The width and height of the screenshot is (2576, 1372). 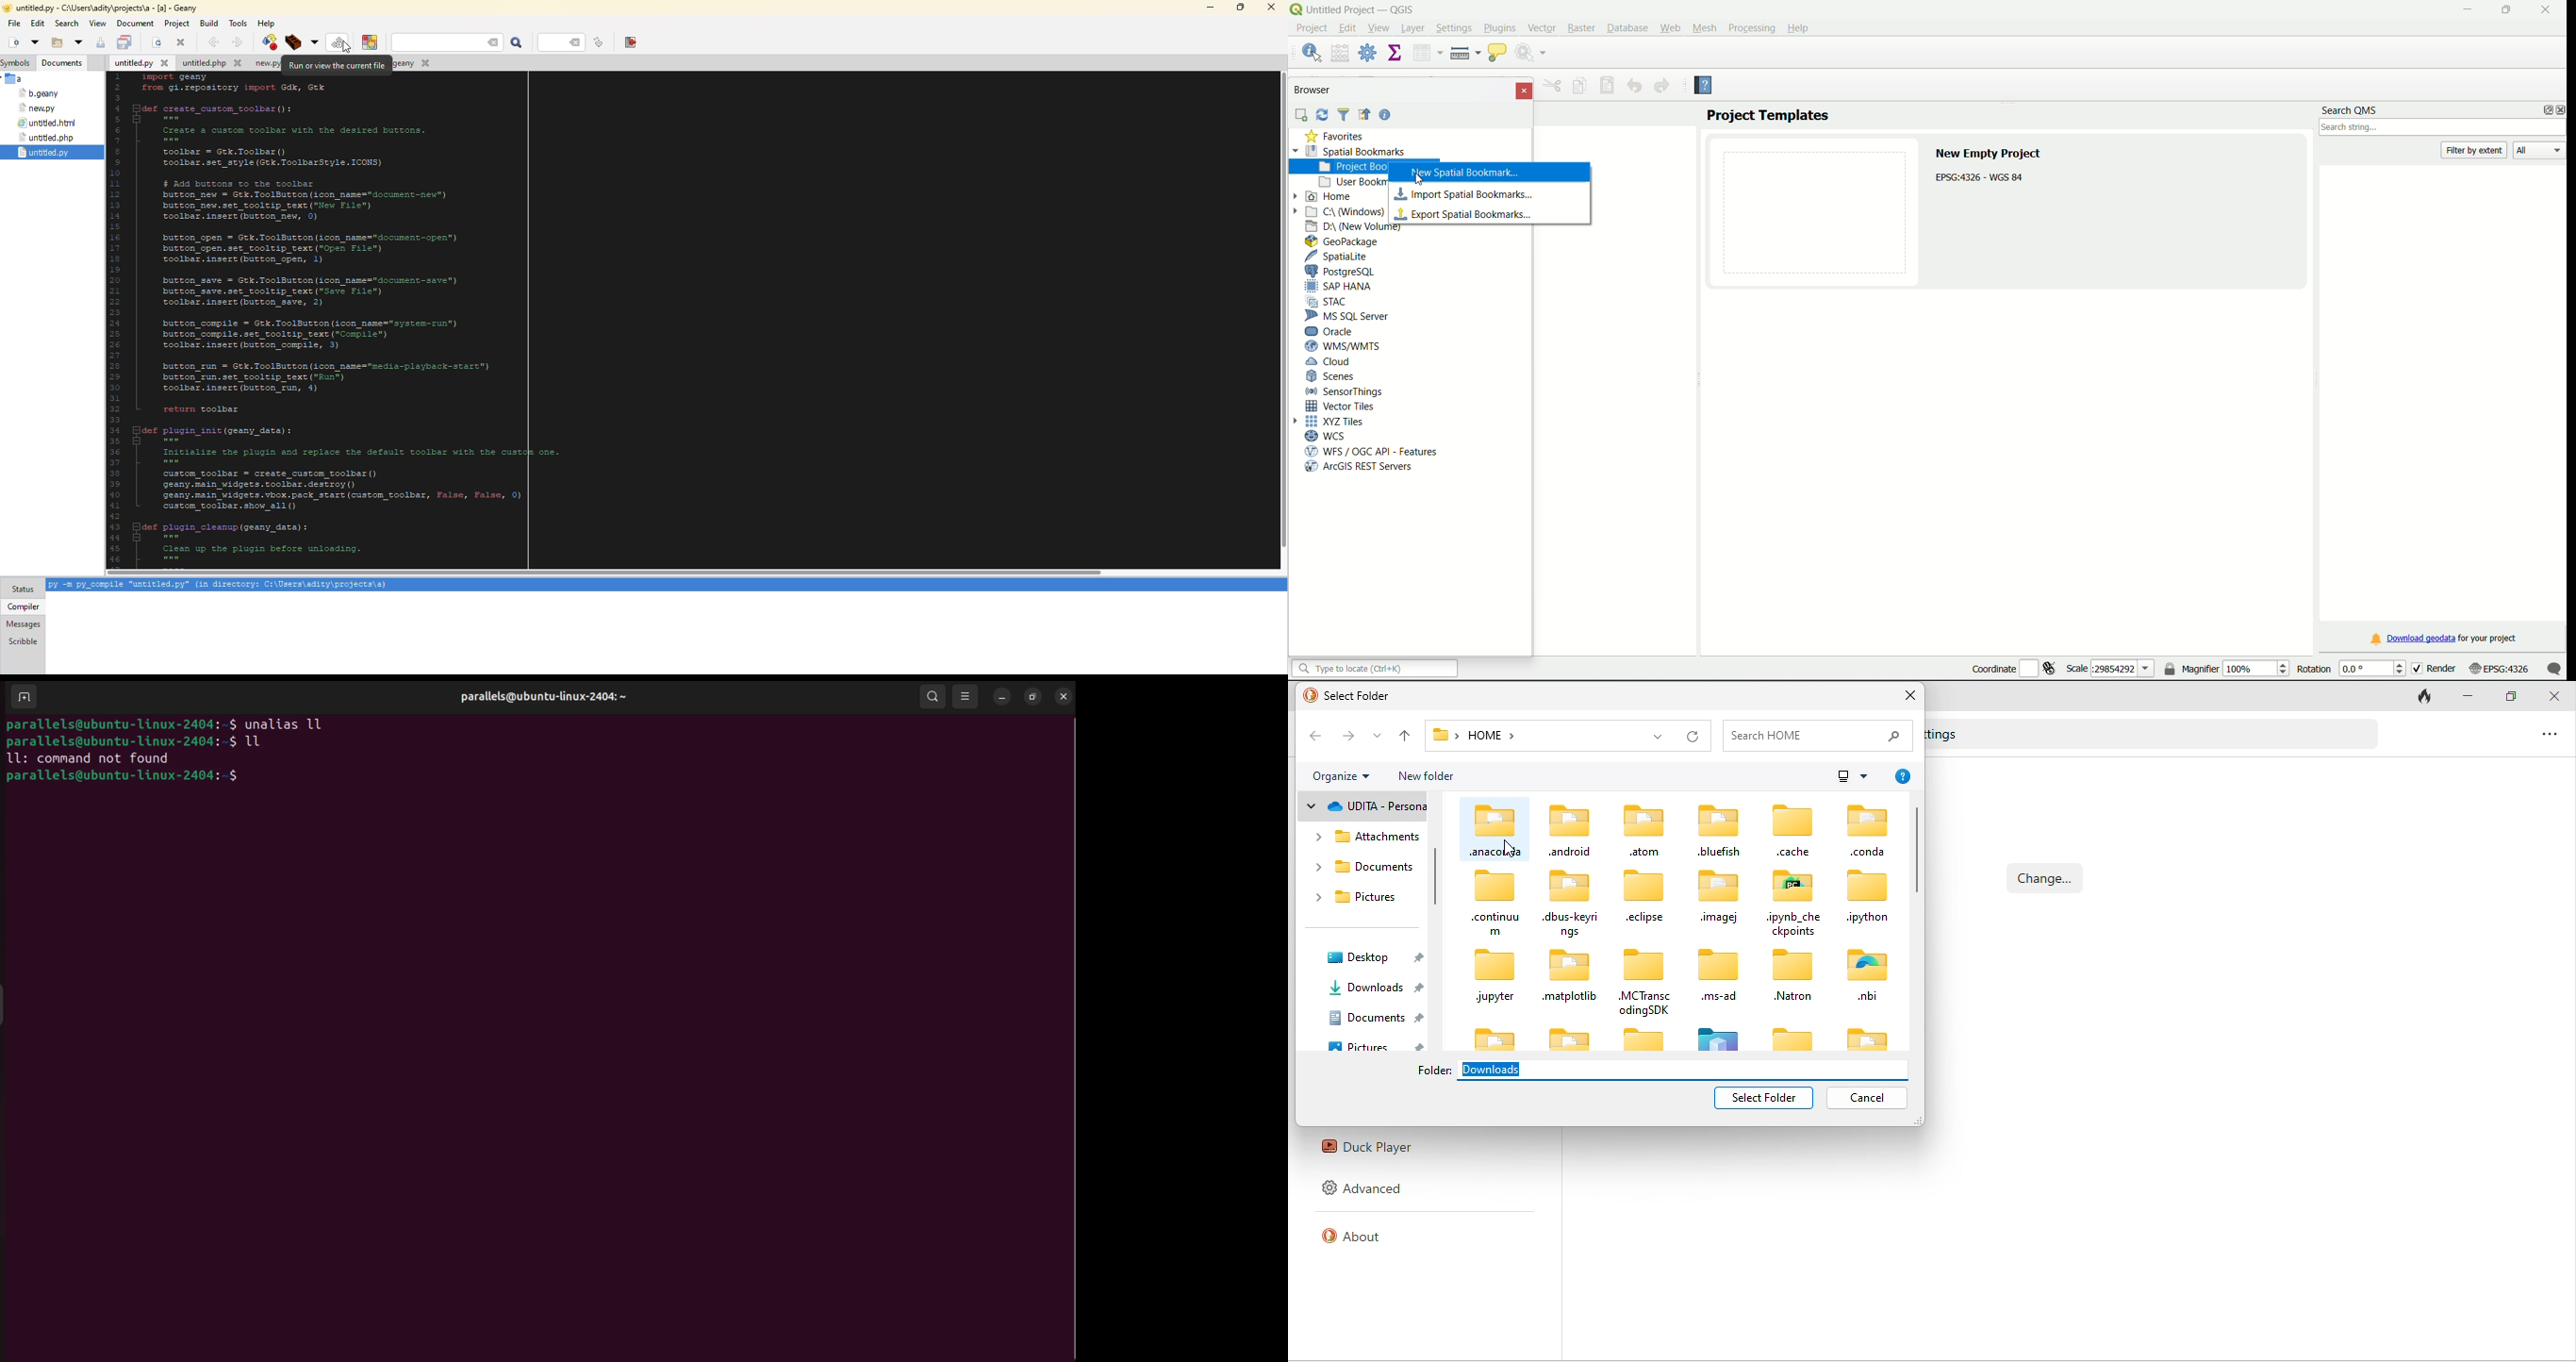 What do you see at coordinates (1992, 167) in the screenshot?
I see `text` at bounding box center [1992, 167].